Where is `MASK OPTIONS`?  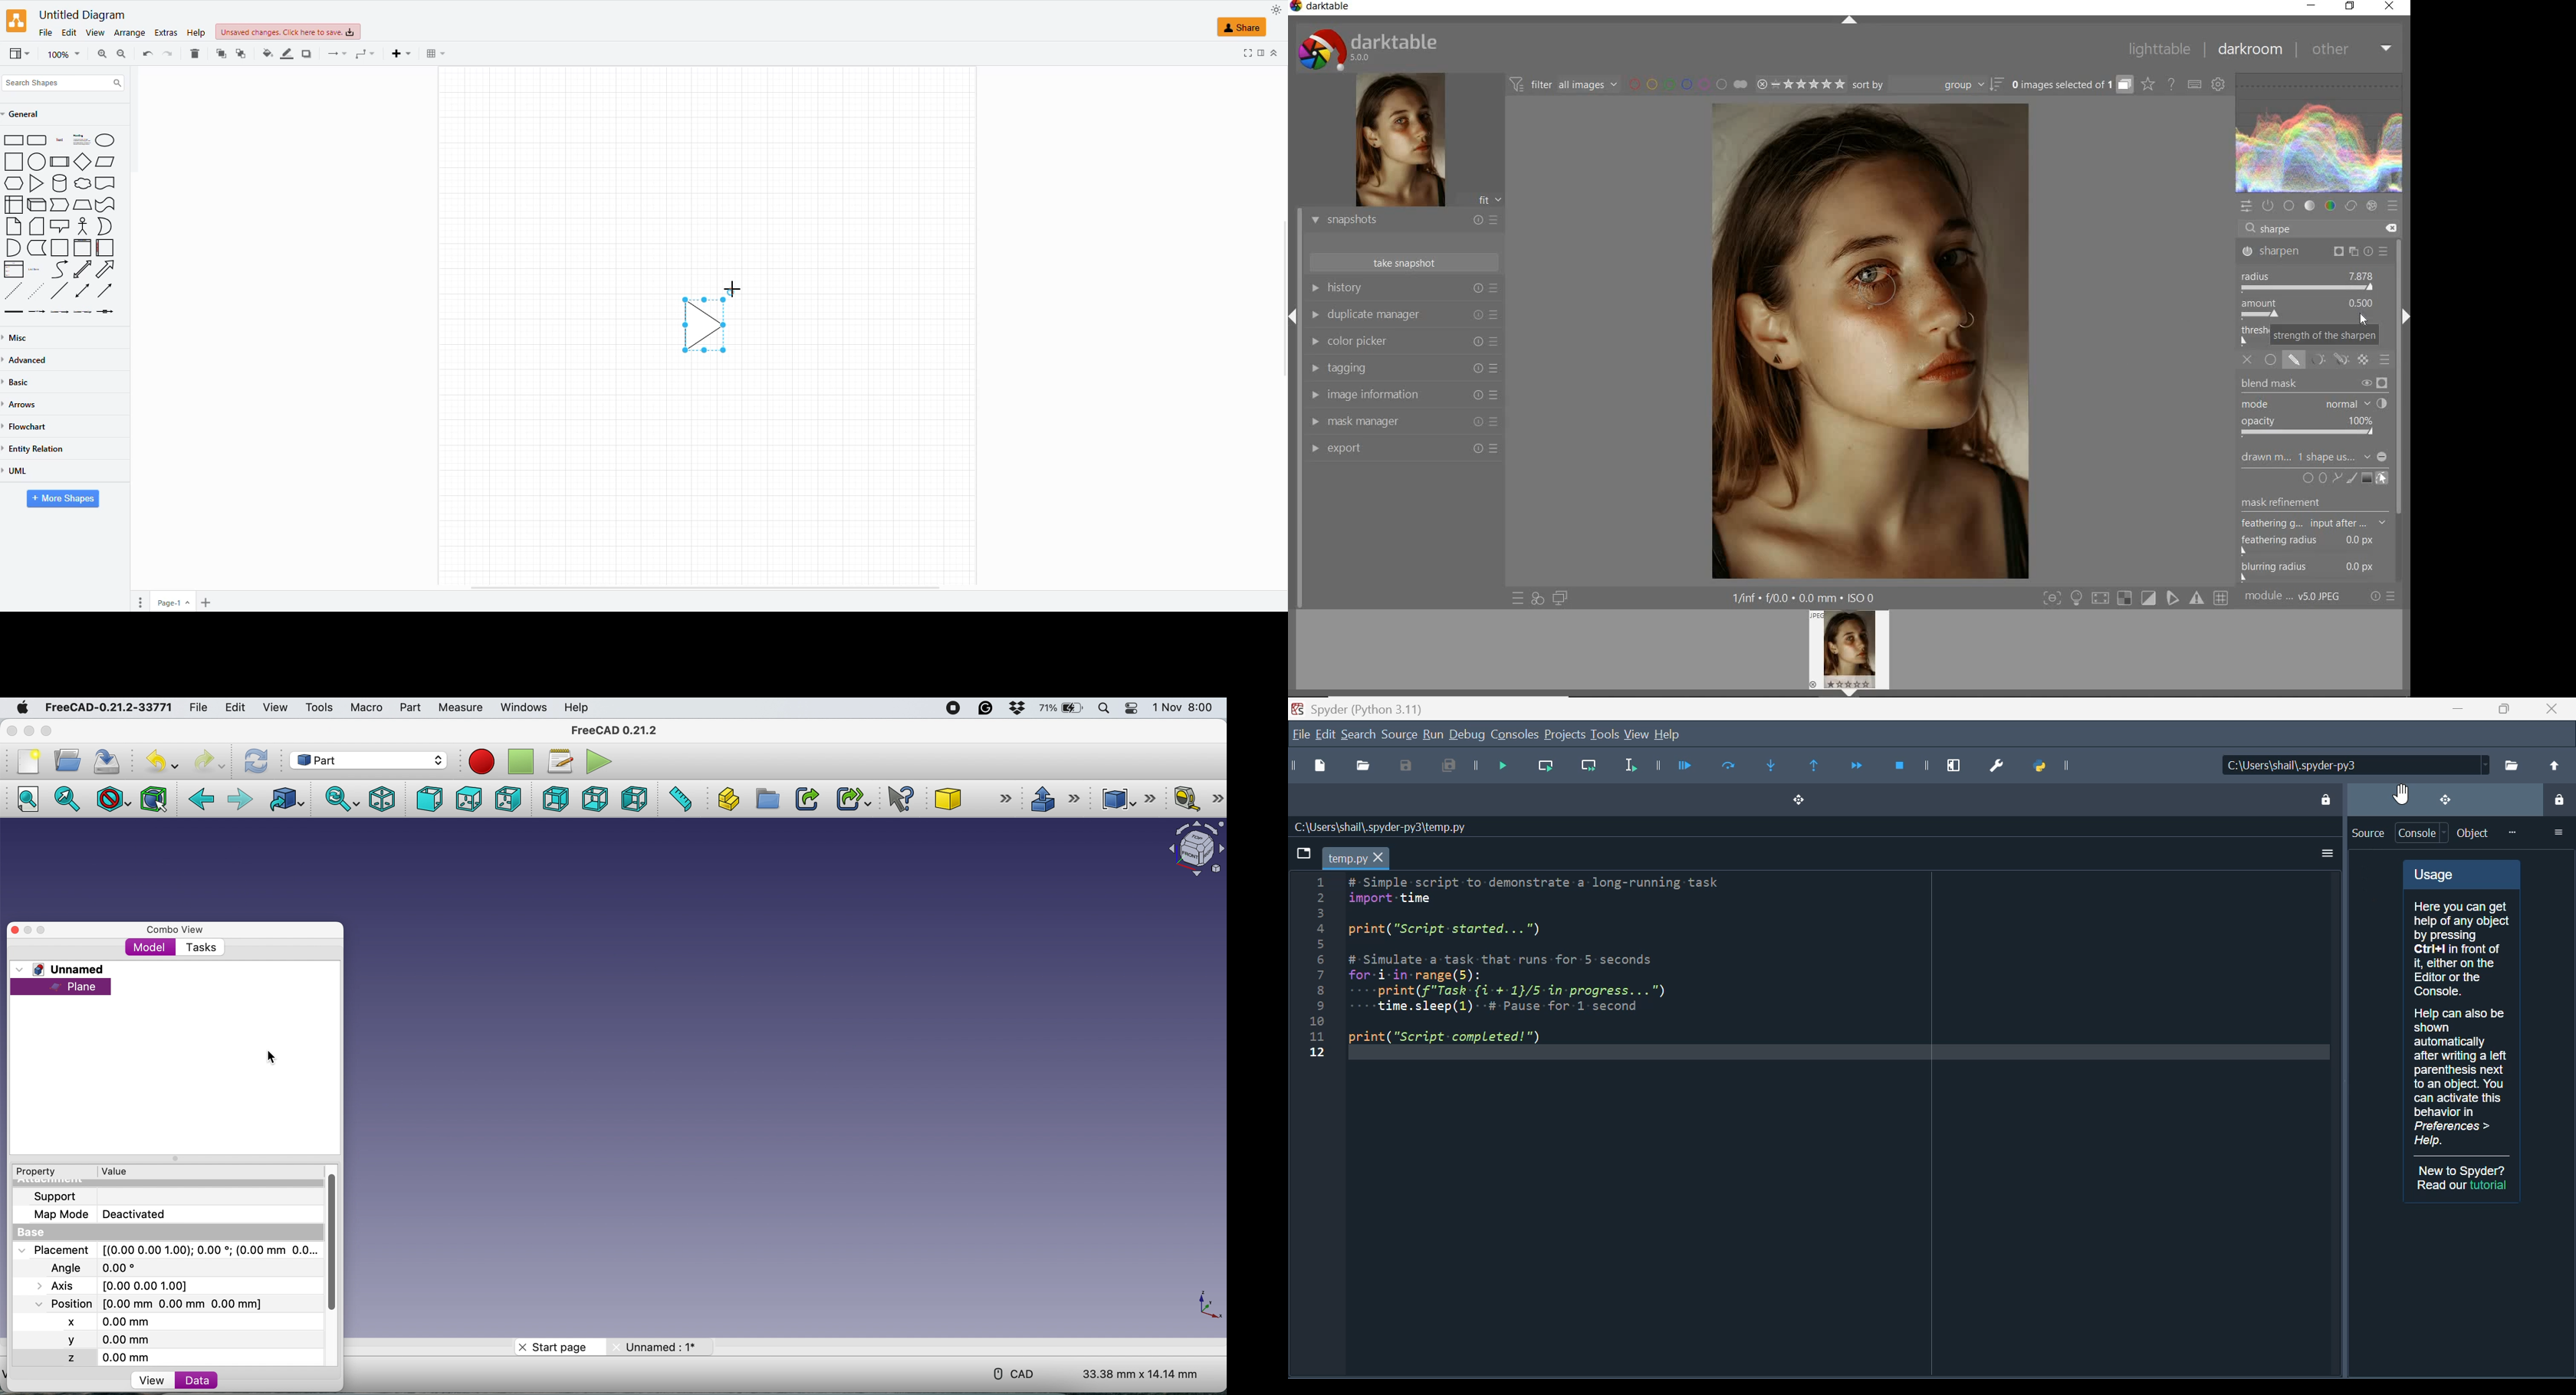
MASK OPTIONS is located at coordinates (2326, 364).